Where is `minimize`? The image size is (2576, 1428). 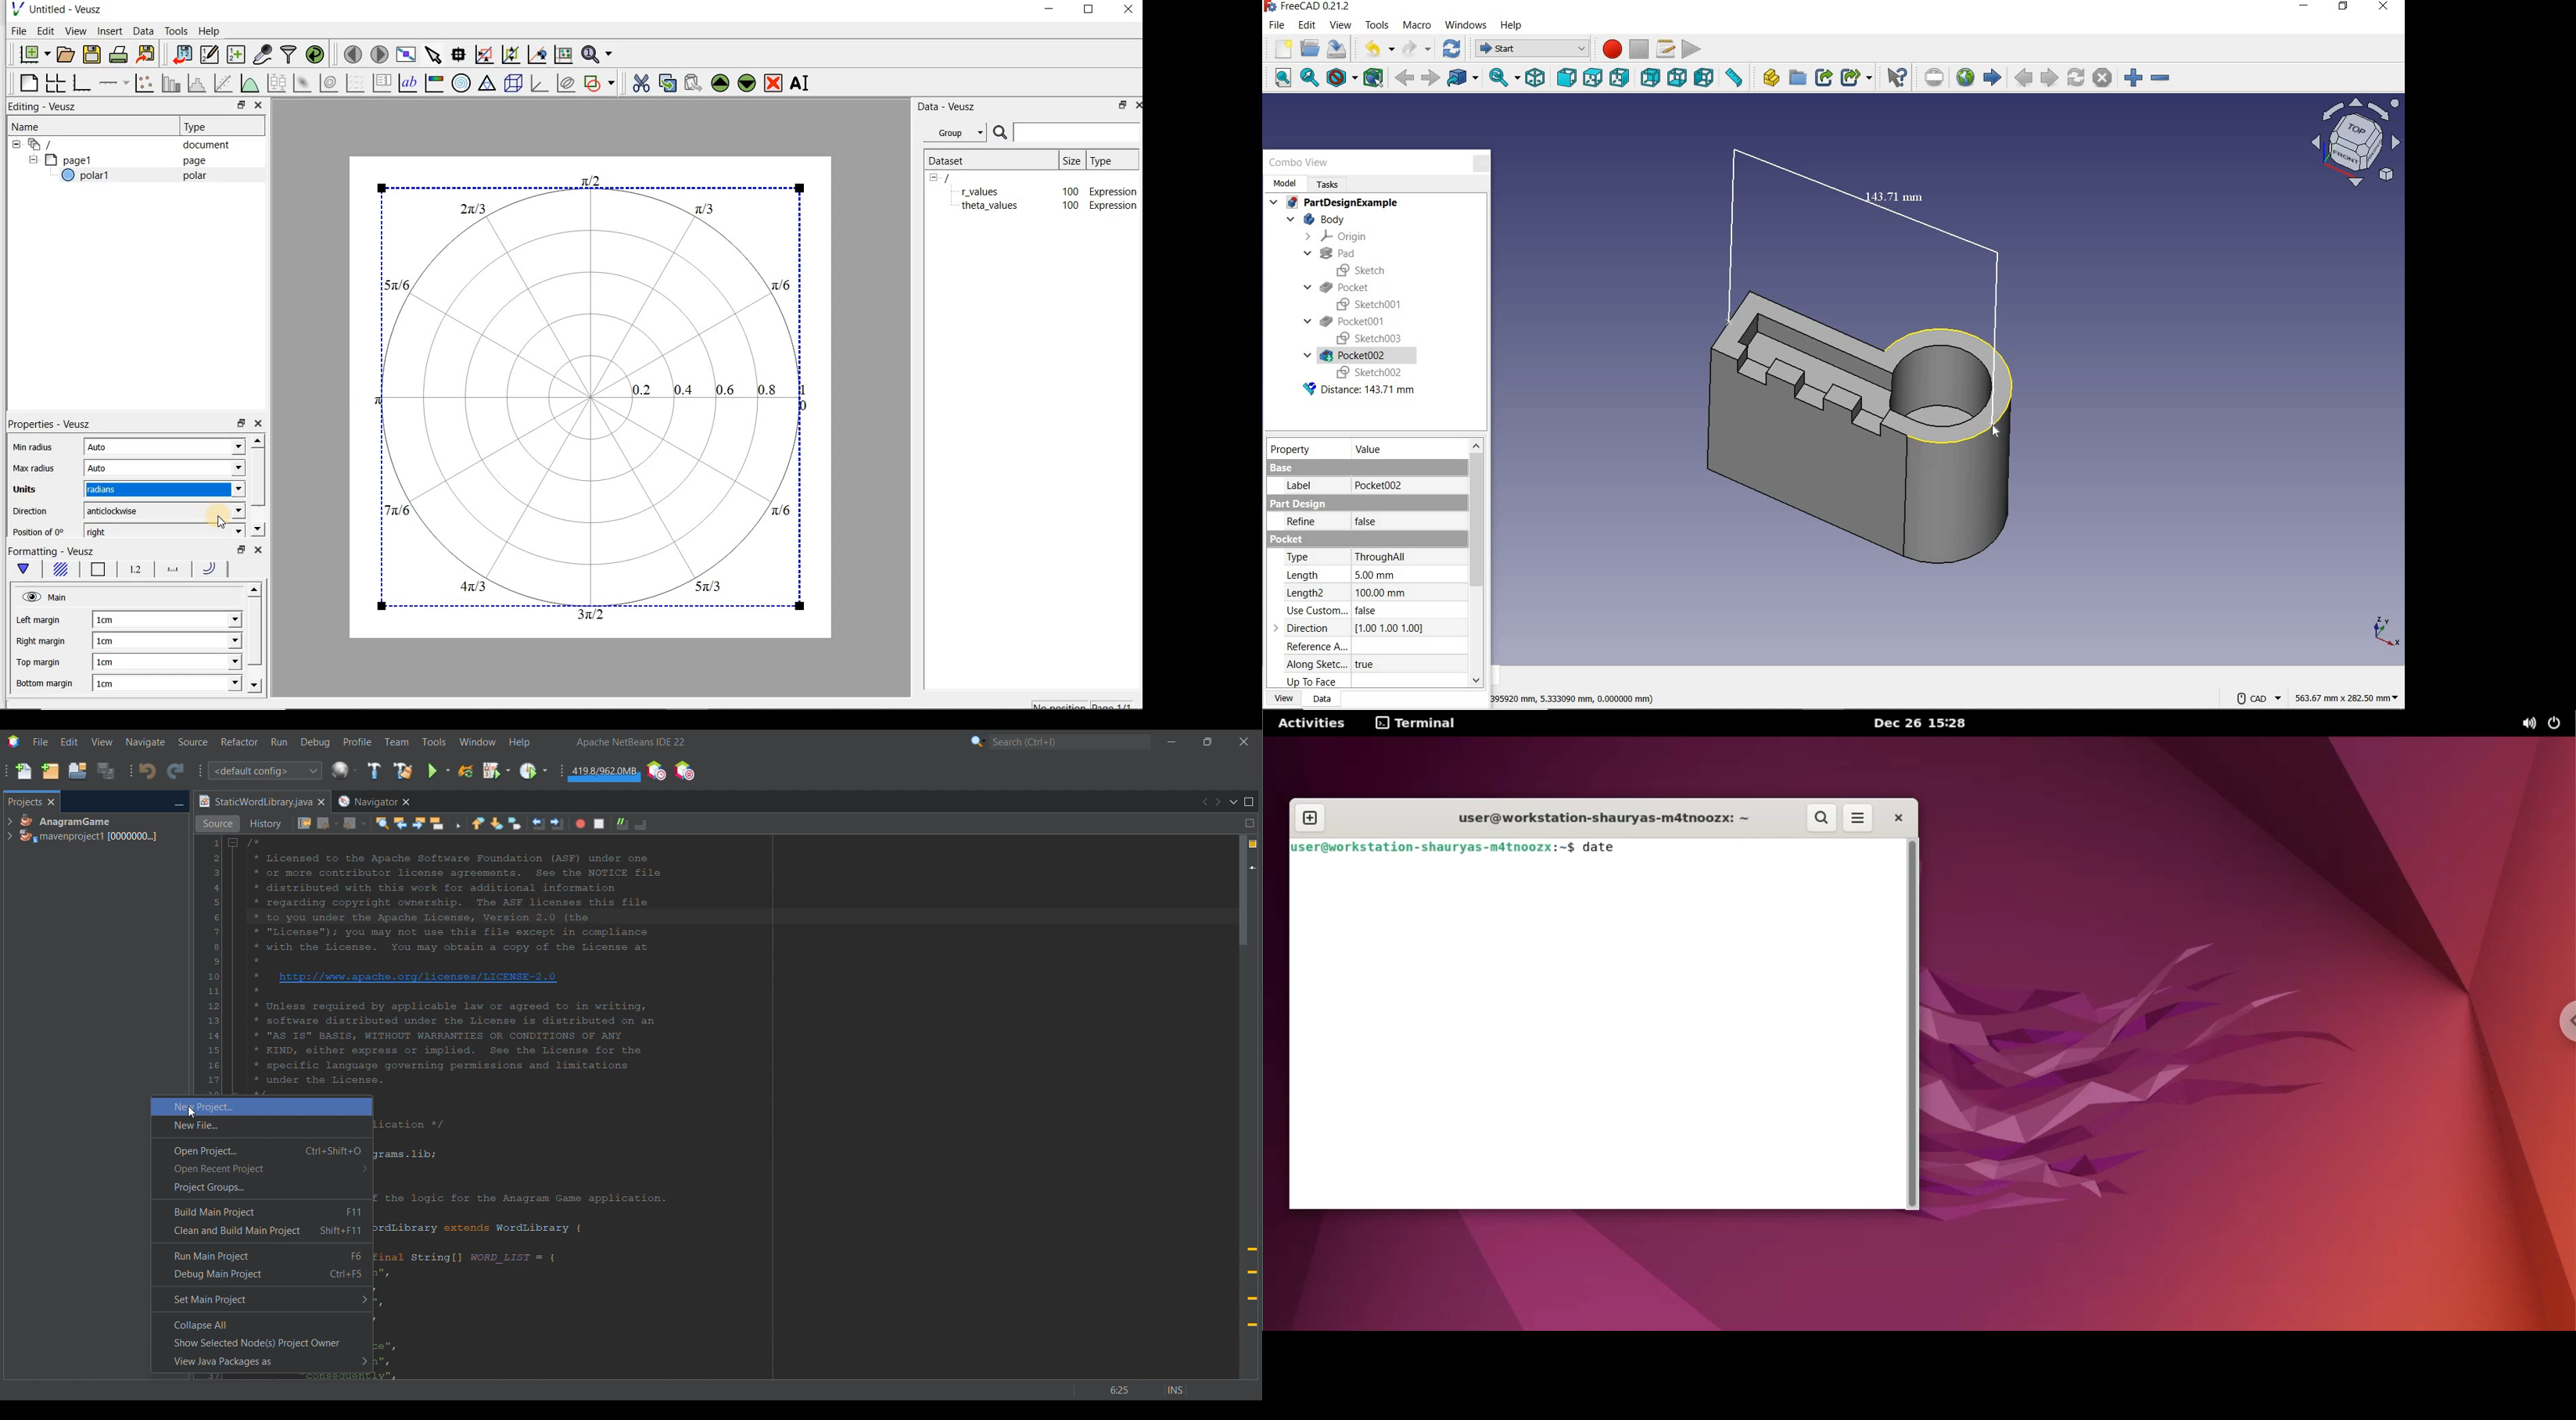 minimize is located at coordinates (1048, 11).